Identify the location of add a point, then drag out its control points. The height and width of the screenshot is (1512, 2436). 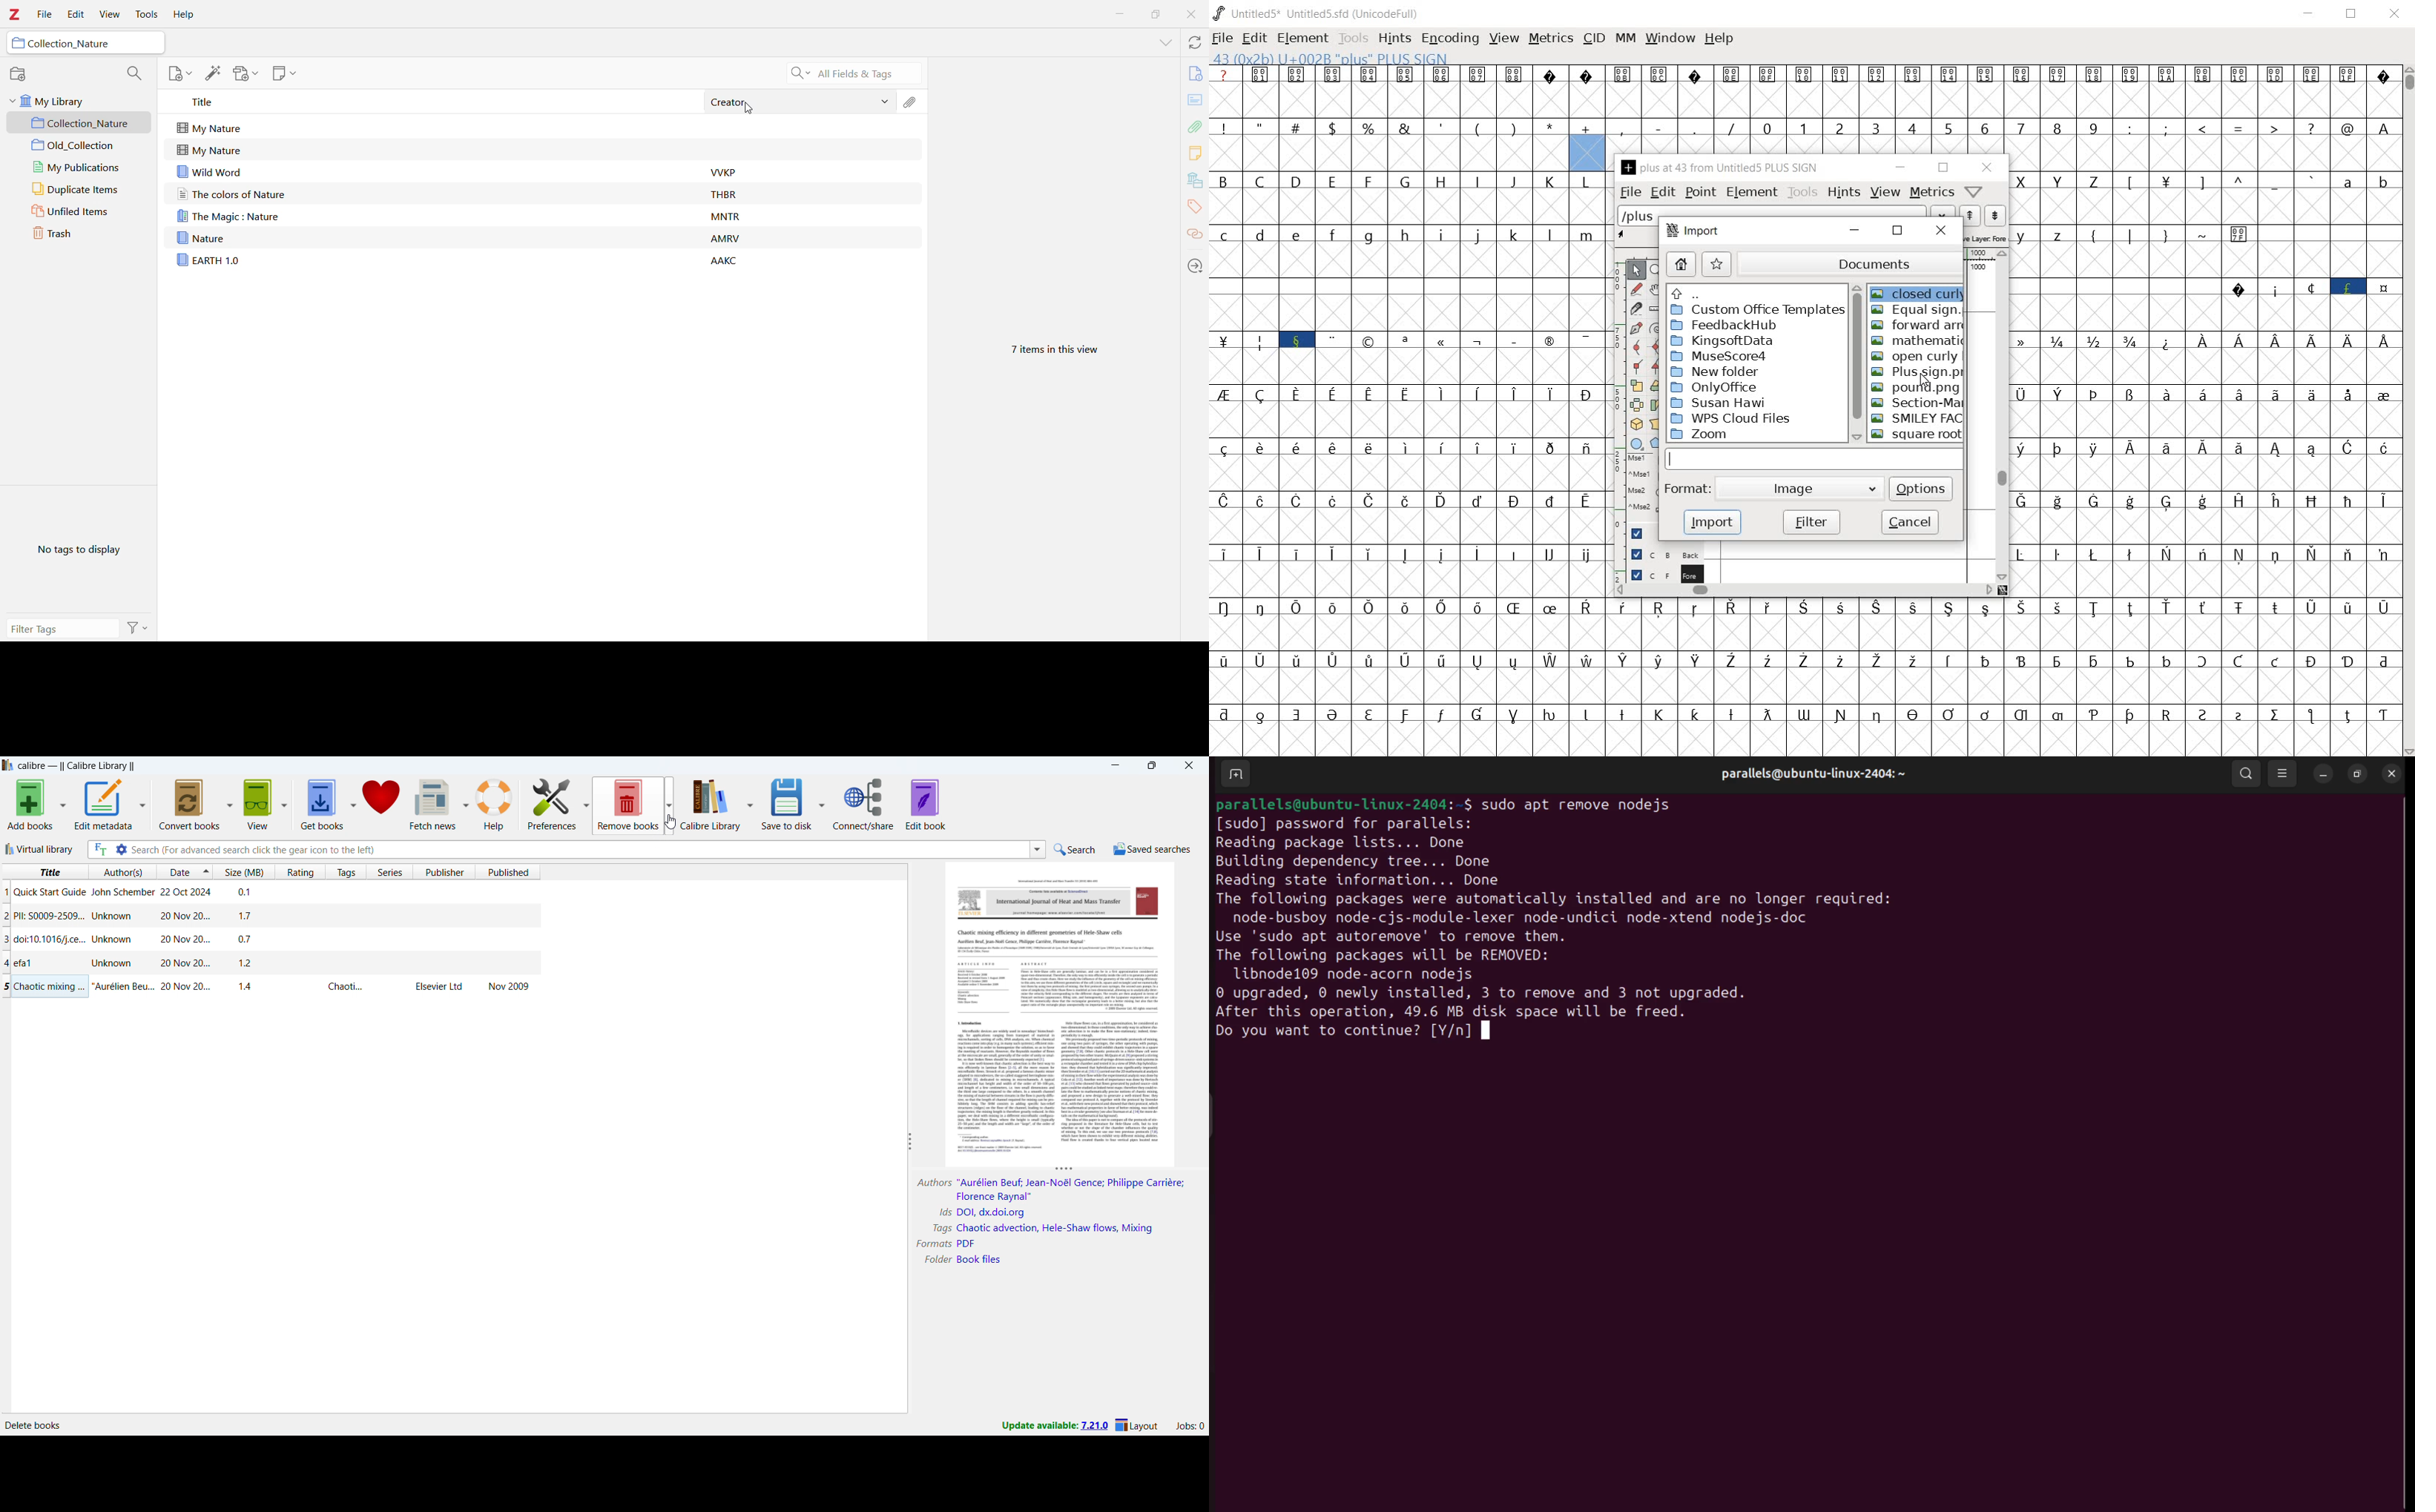
(1636, 329).